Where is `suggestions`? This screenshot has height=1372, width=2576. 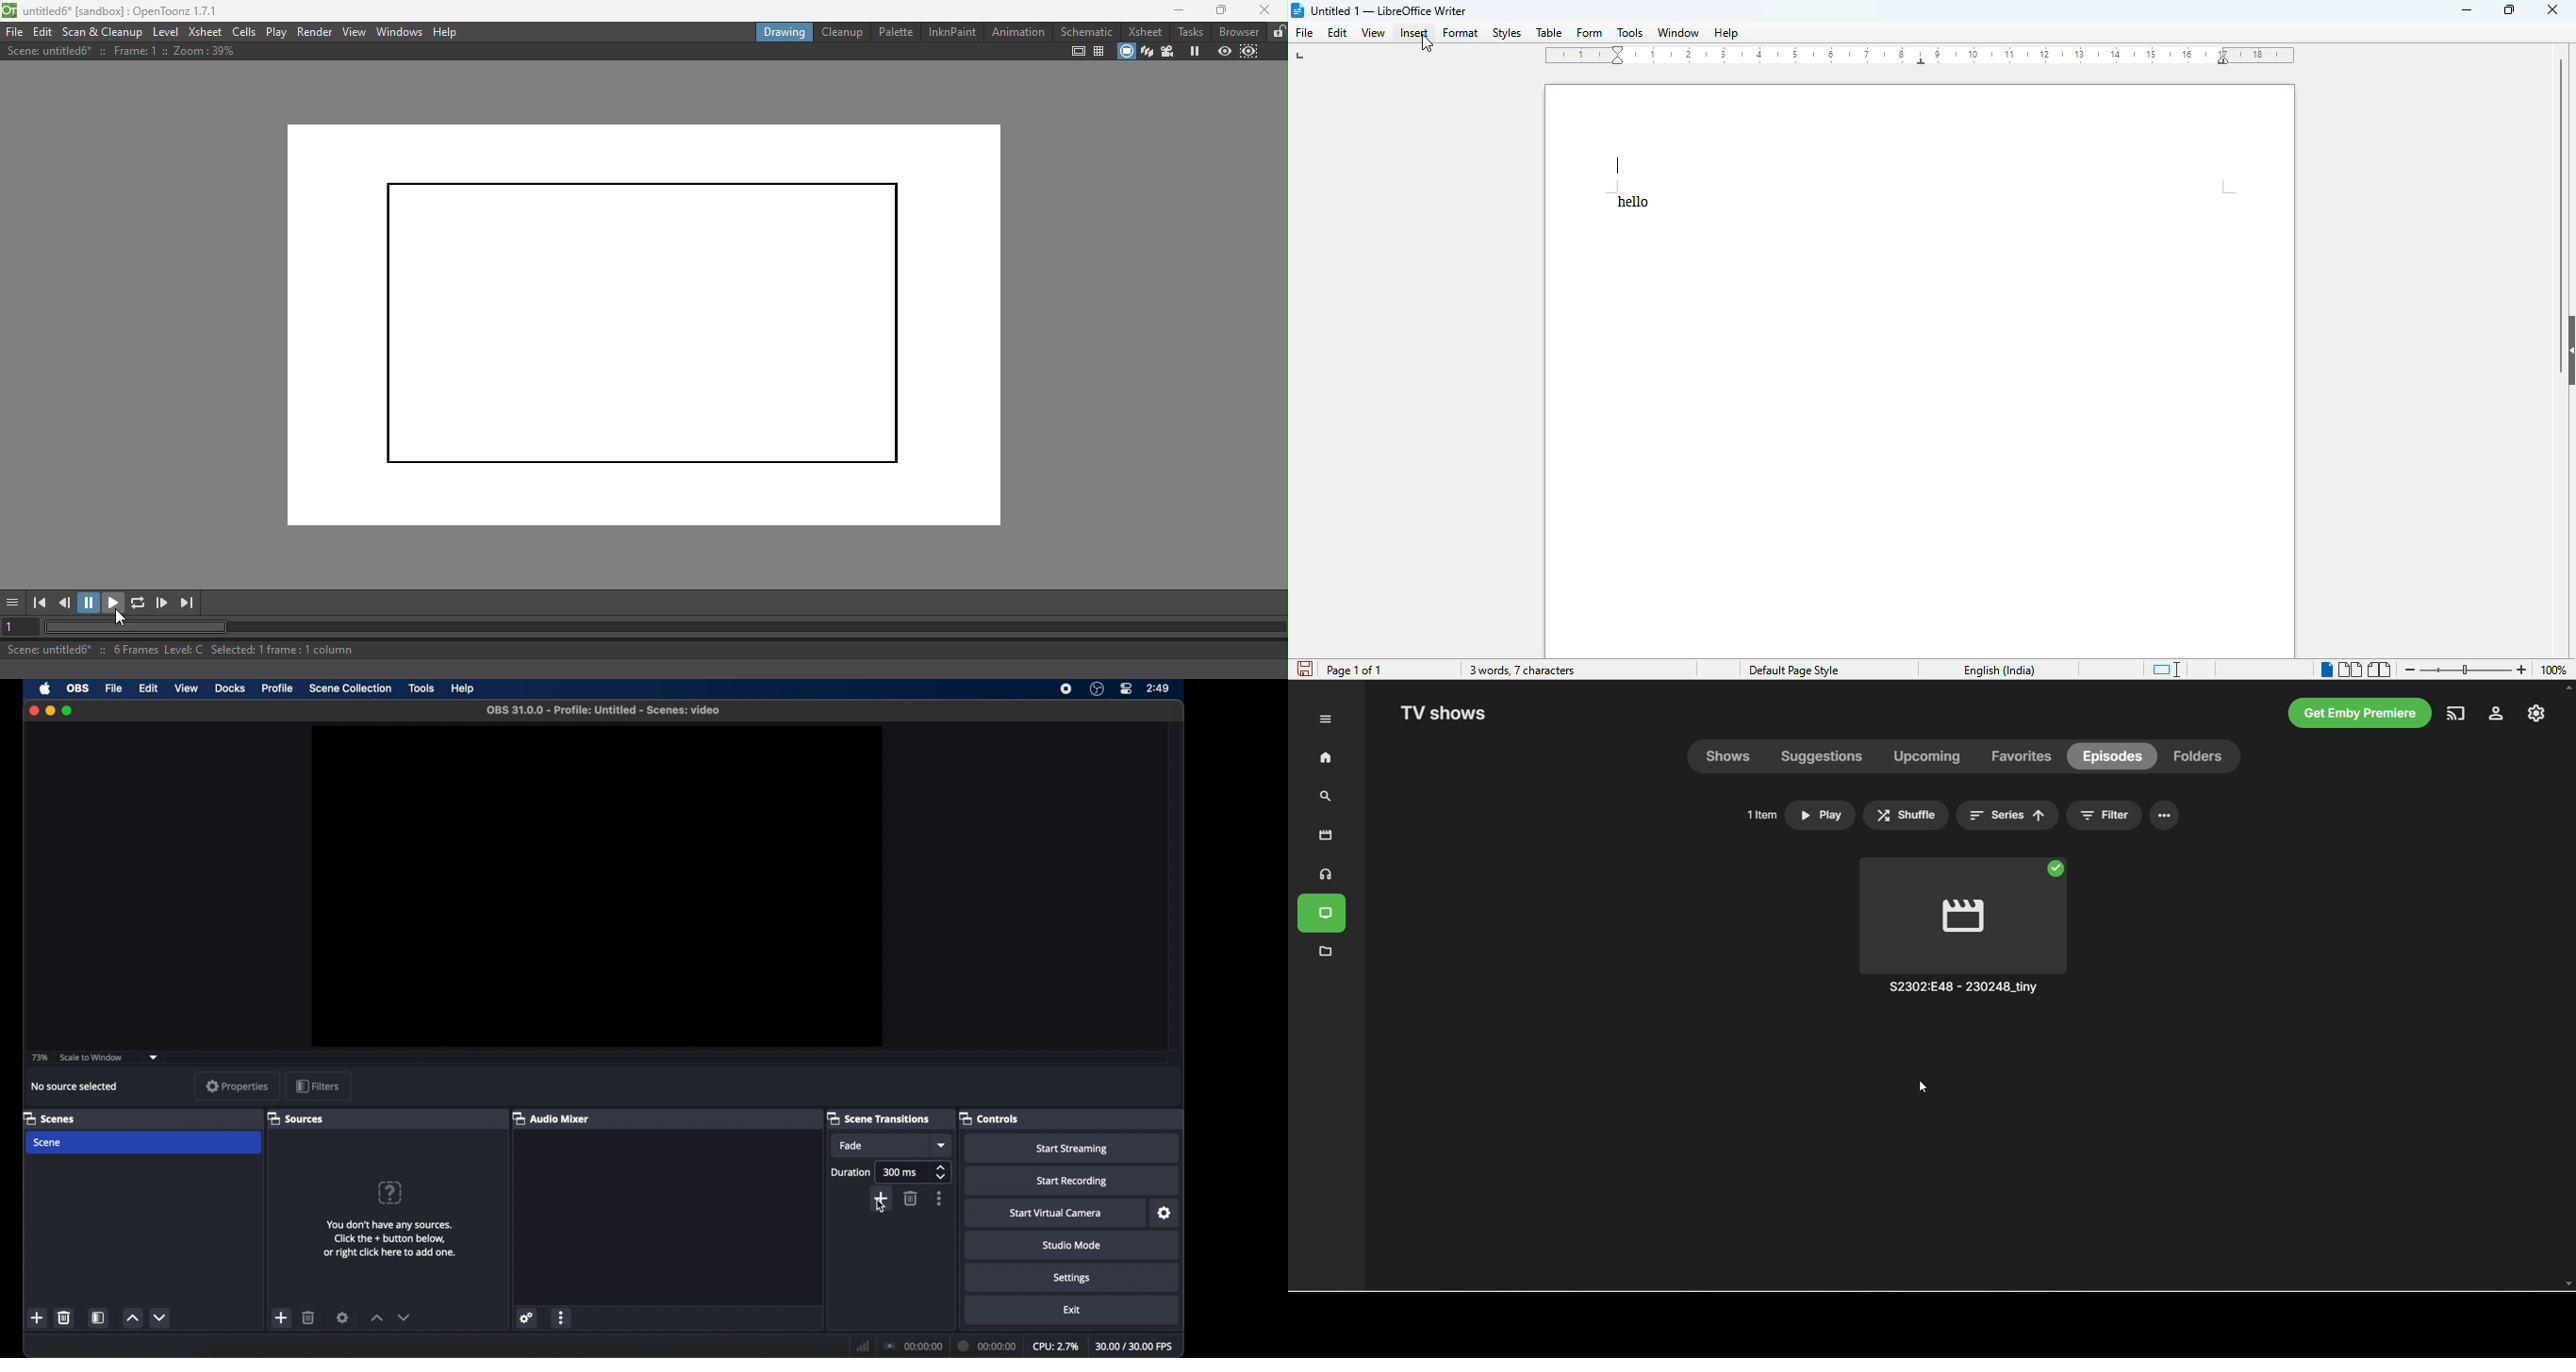 suggestions is located at coordinates (1822, 759).